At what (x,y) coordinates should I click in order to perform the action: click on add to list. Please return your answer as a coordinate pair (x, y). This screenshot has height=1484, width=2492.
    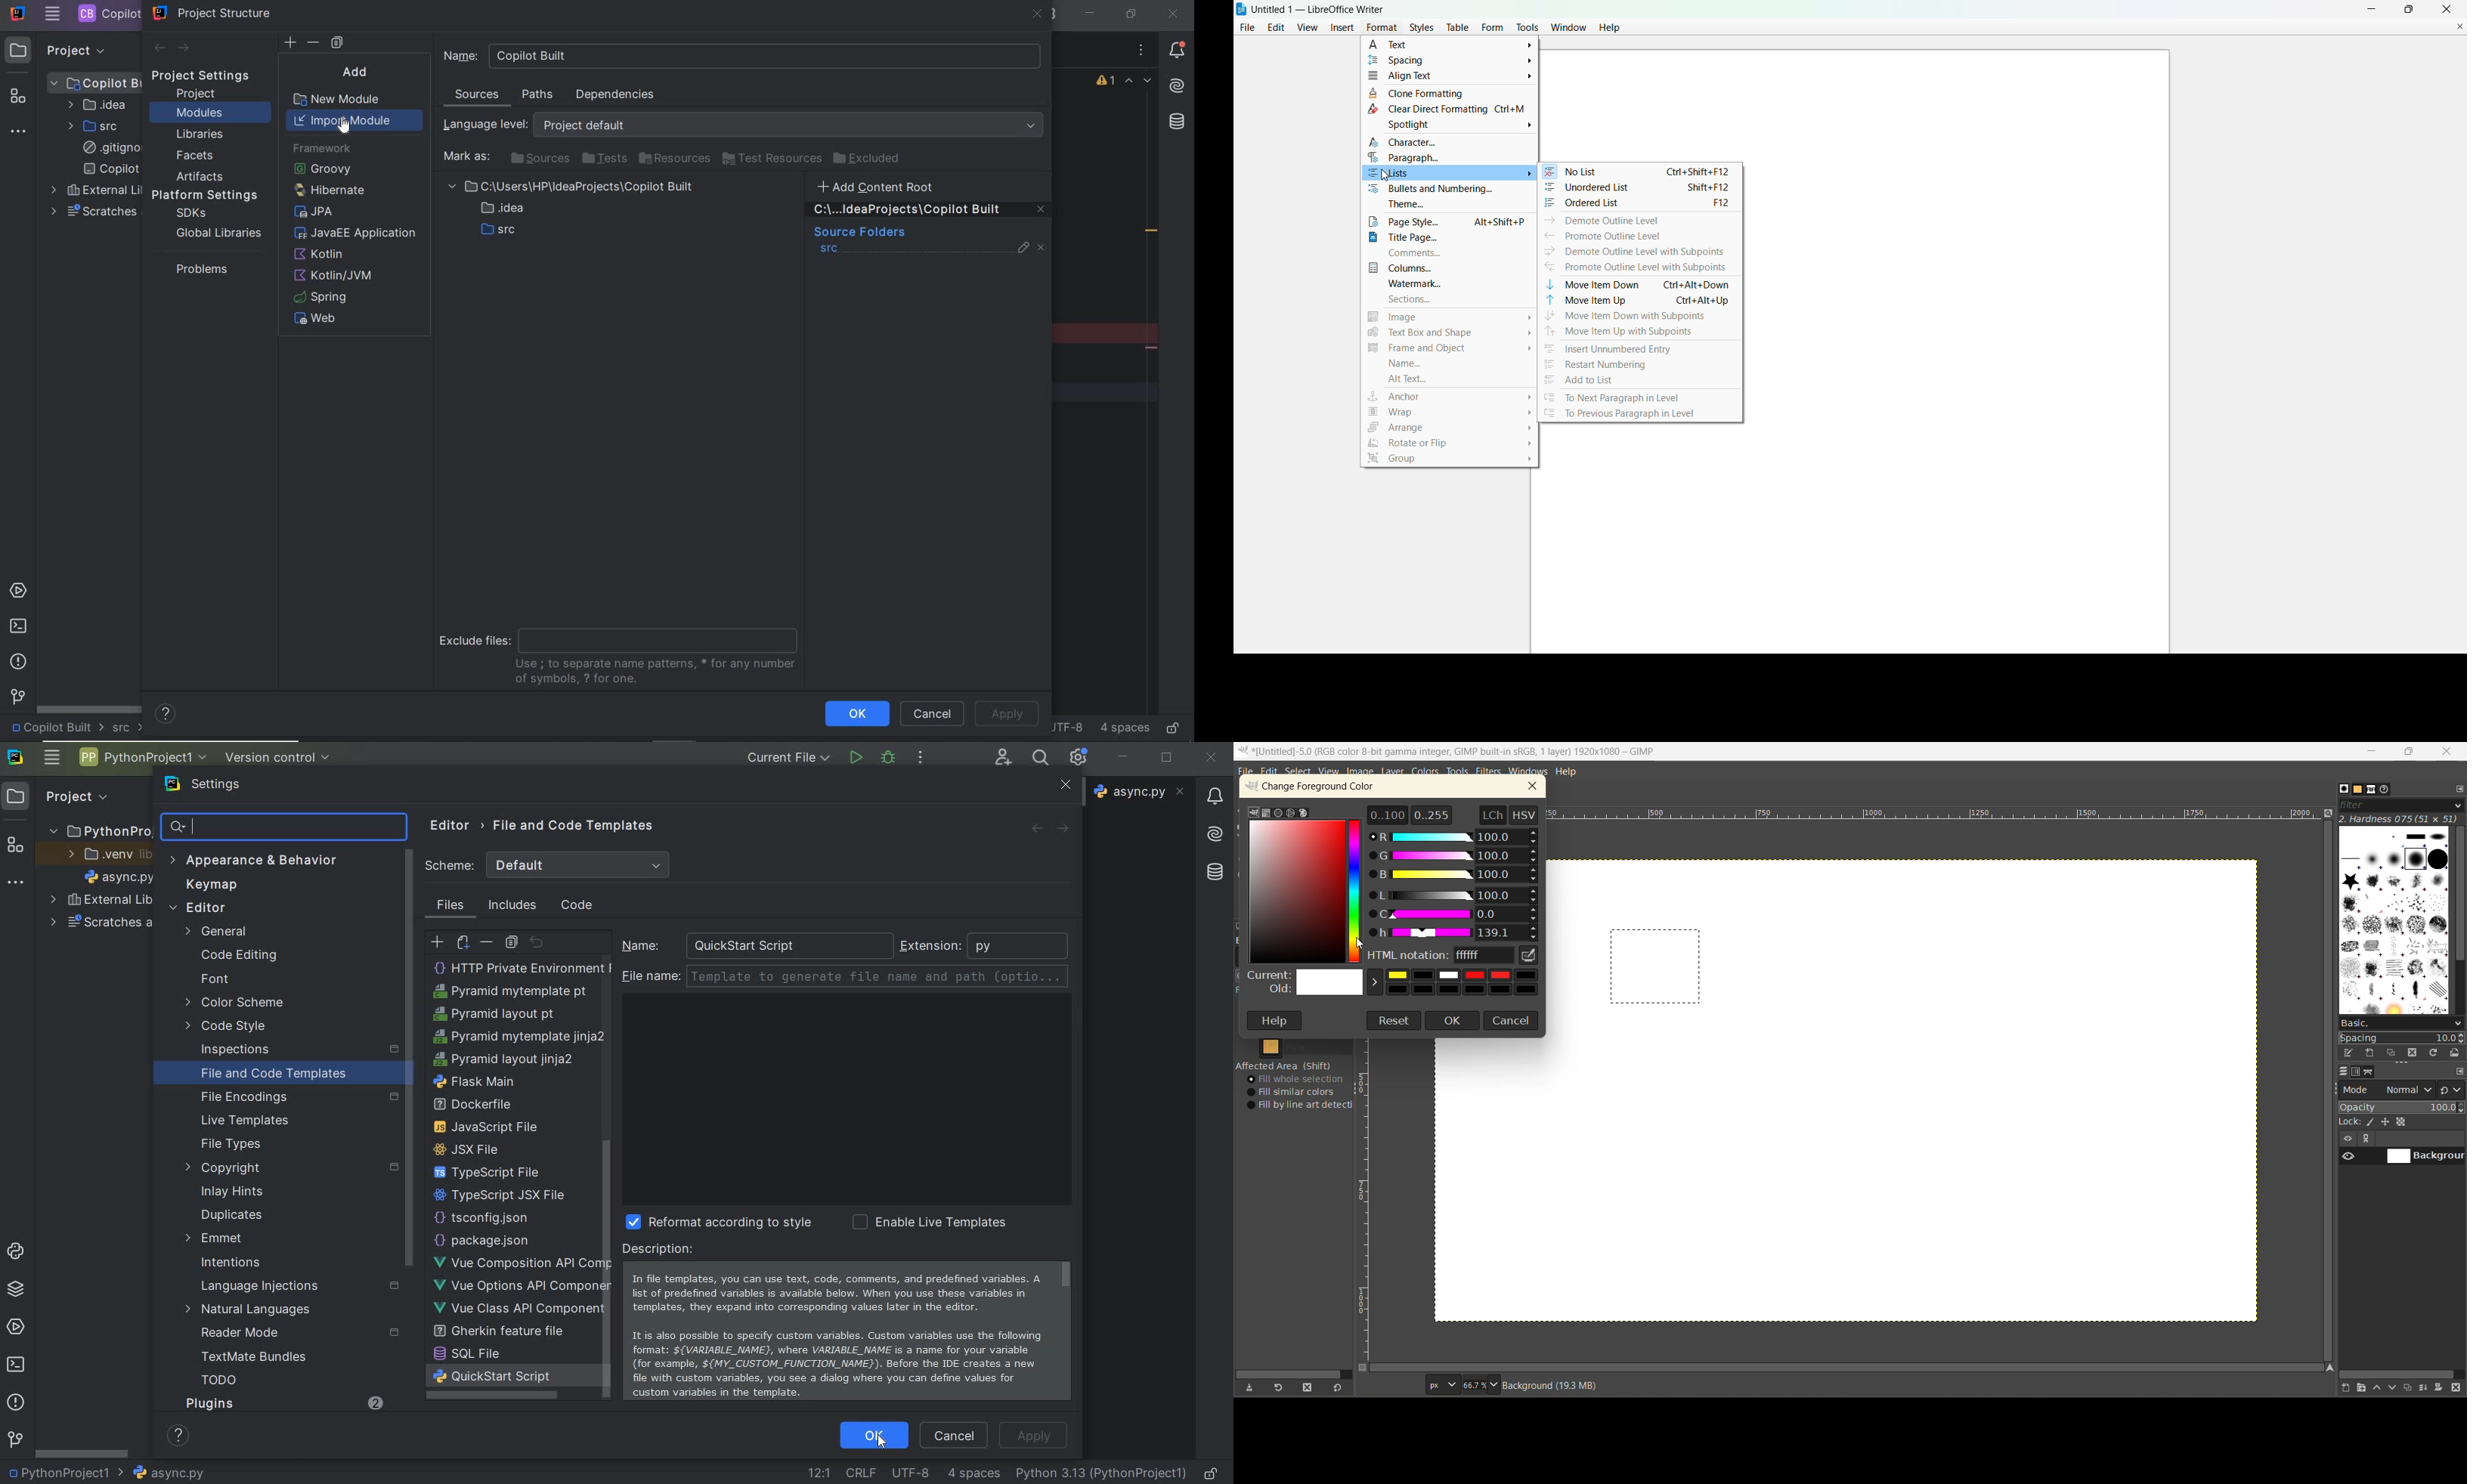
    Looking at the image, I should click on (1582, 380).